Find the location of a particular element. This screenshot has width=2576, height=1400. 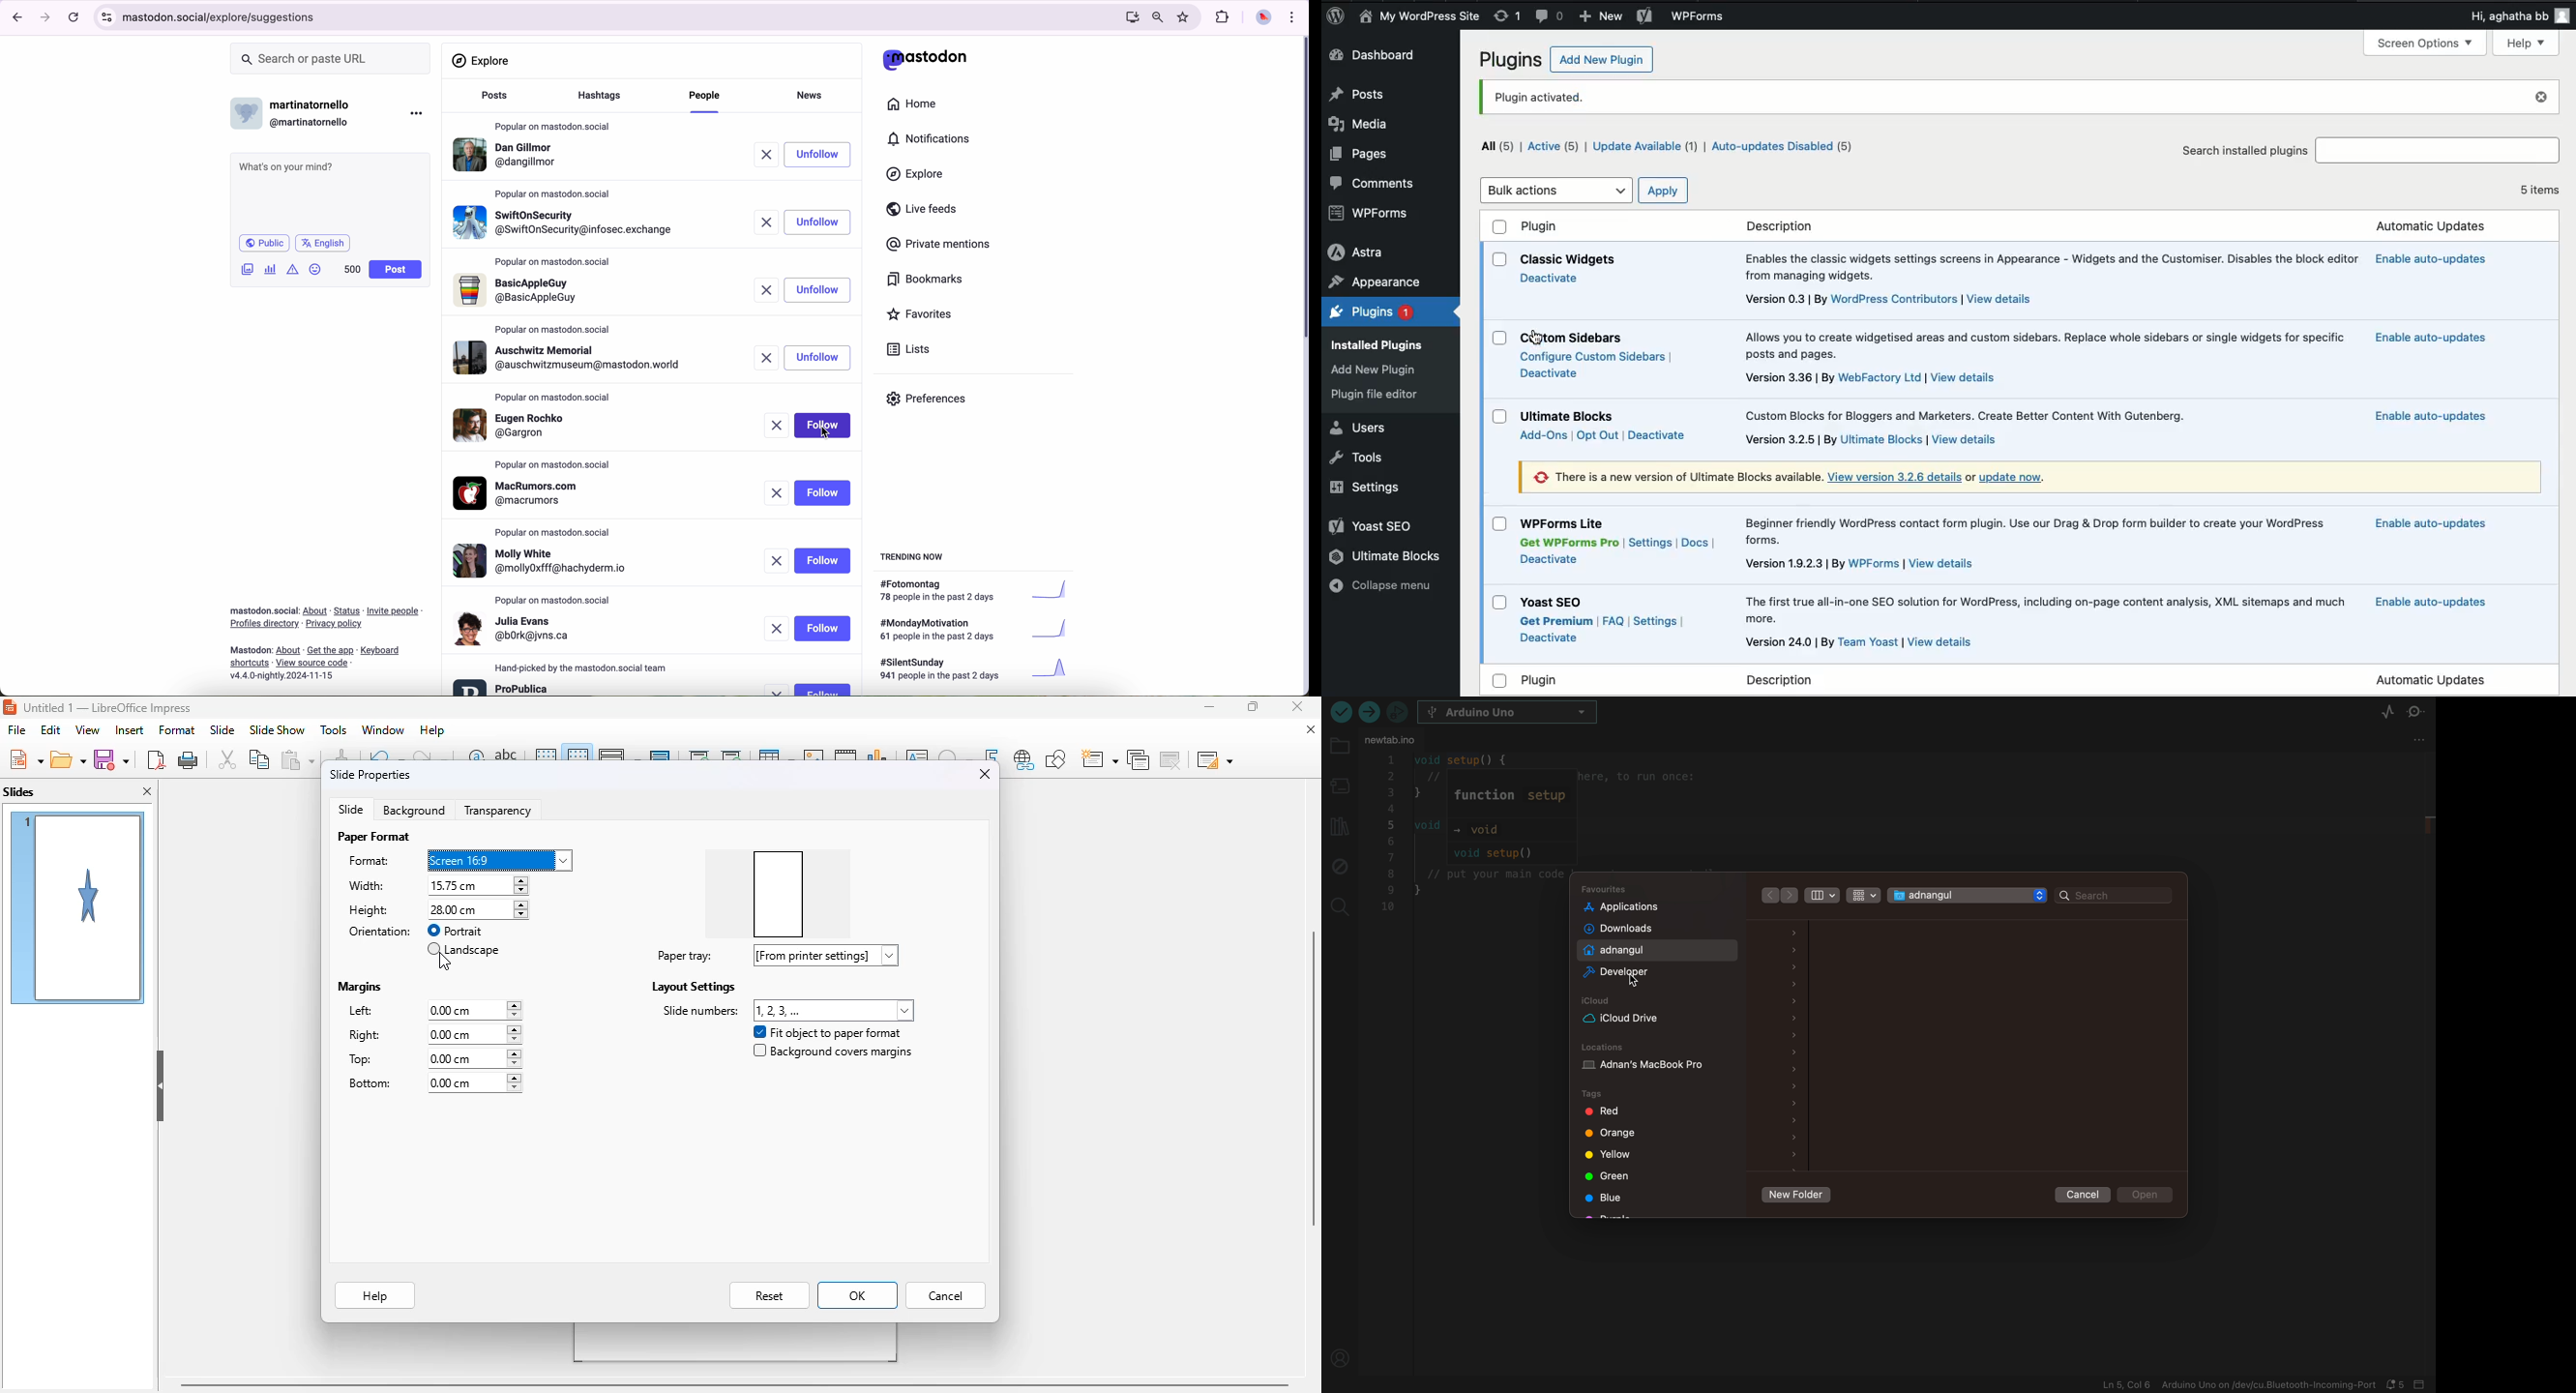

Comment is located at coordinates (1377, 182).